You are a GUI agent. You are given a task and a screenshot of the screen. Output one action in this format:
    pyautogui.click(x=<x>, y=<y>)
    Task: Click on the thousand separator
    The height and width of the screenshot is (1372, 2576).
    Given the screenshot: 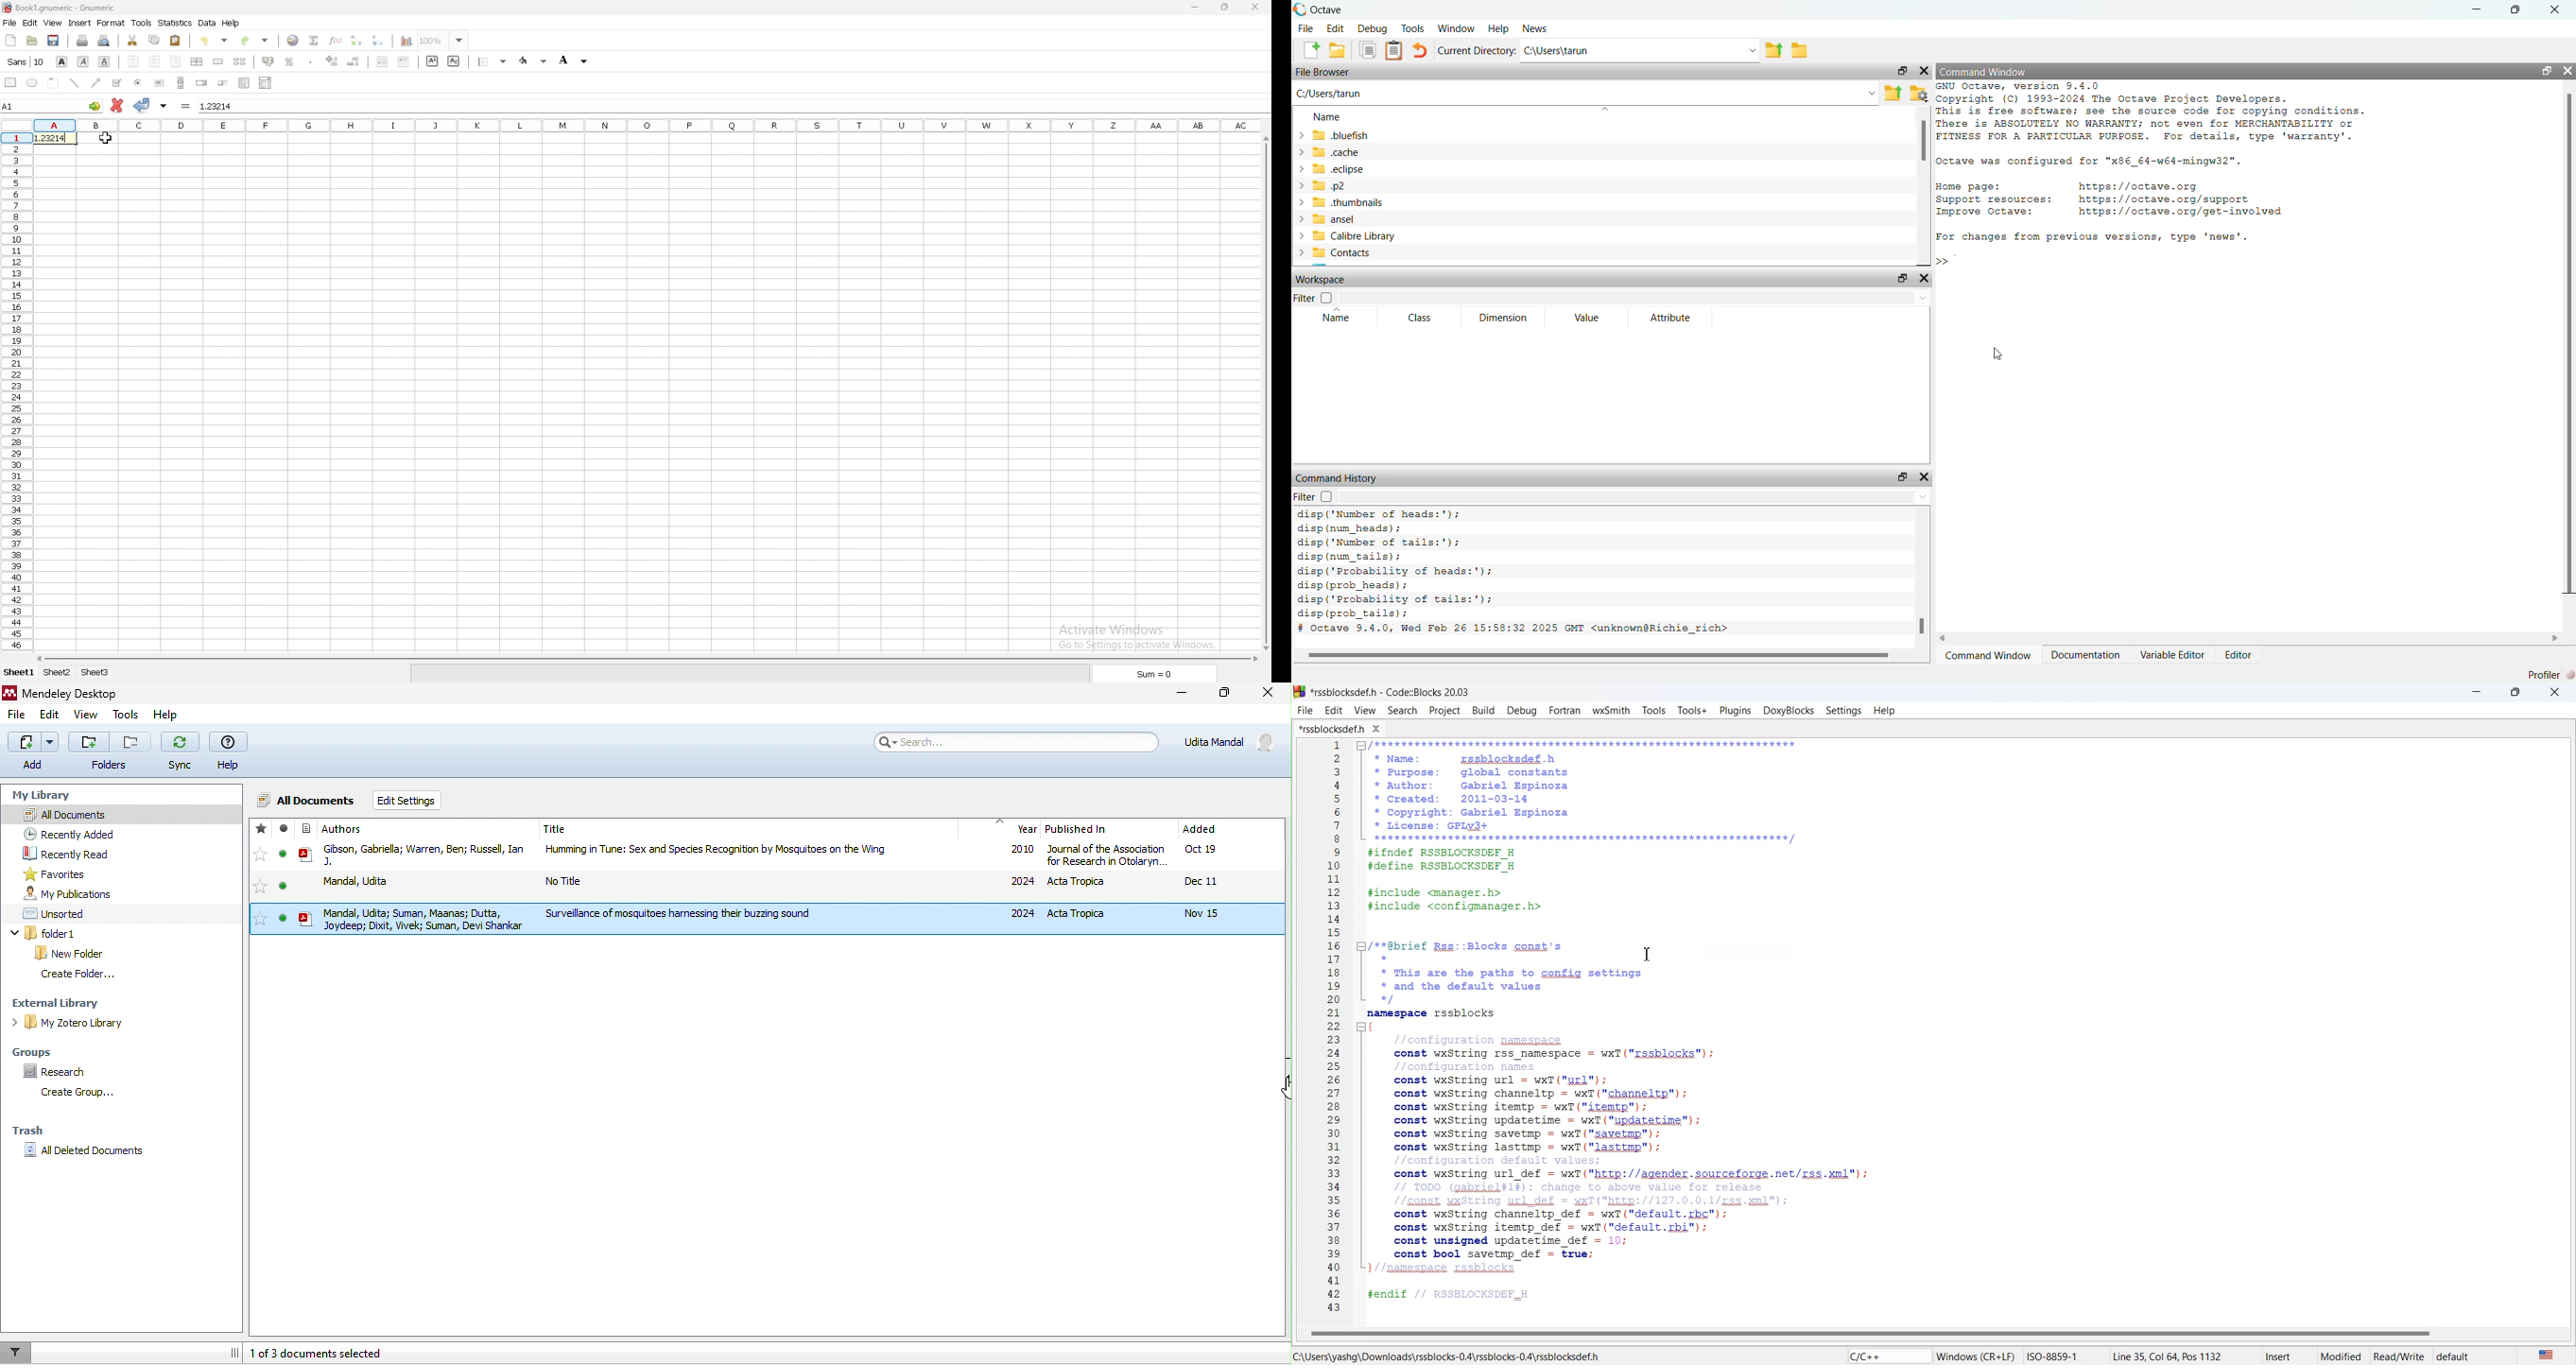 What is the action you would take?
    pyautogui.click(x=311, y=60)
    